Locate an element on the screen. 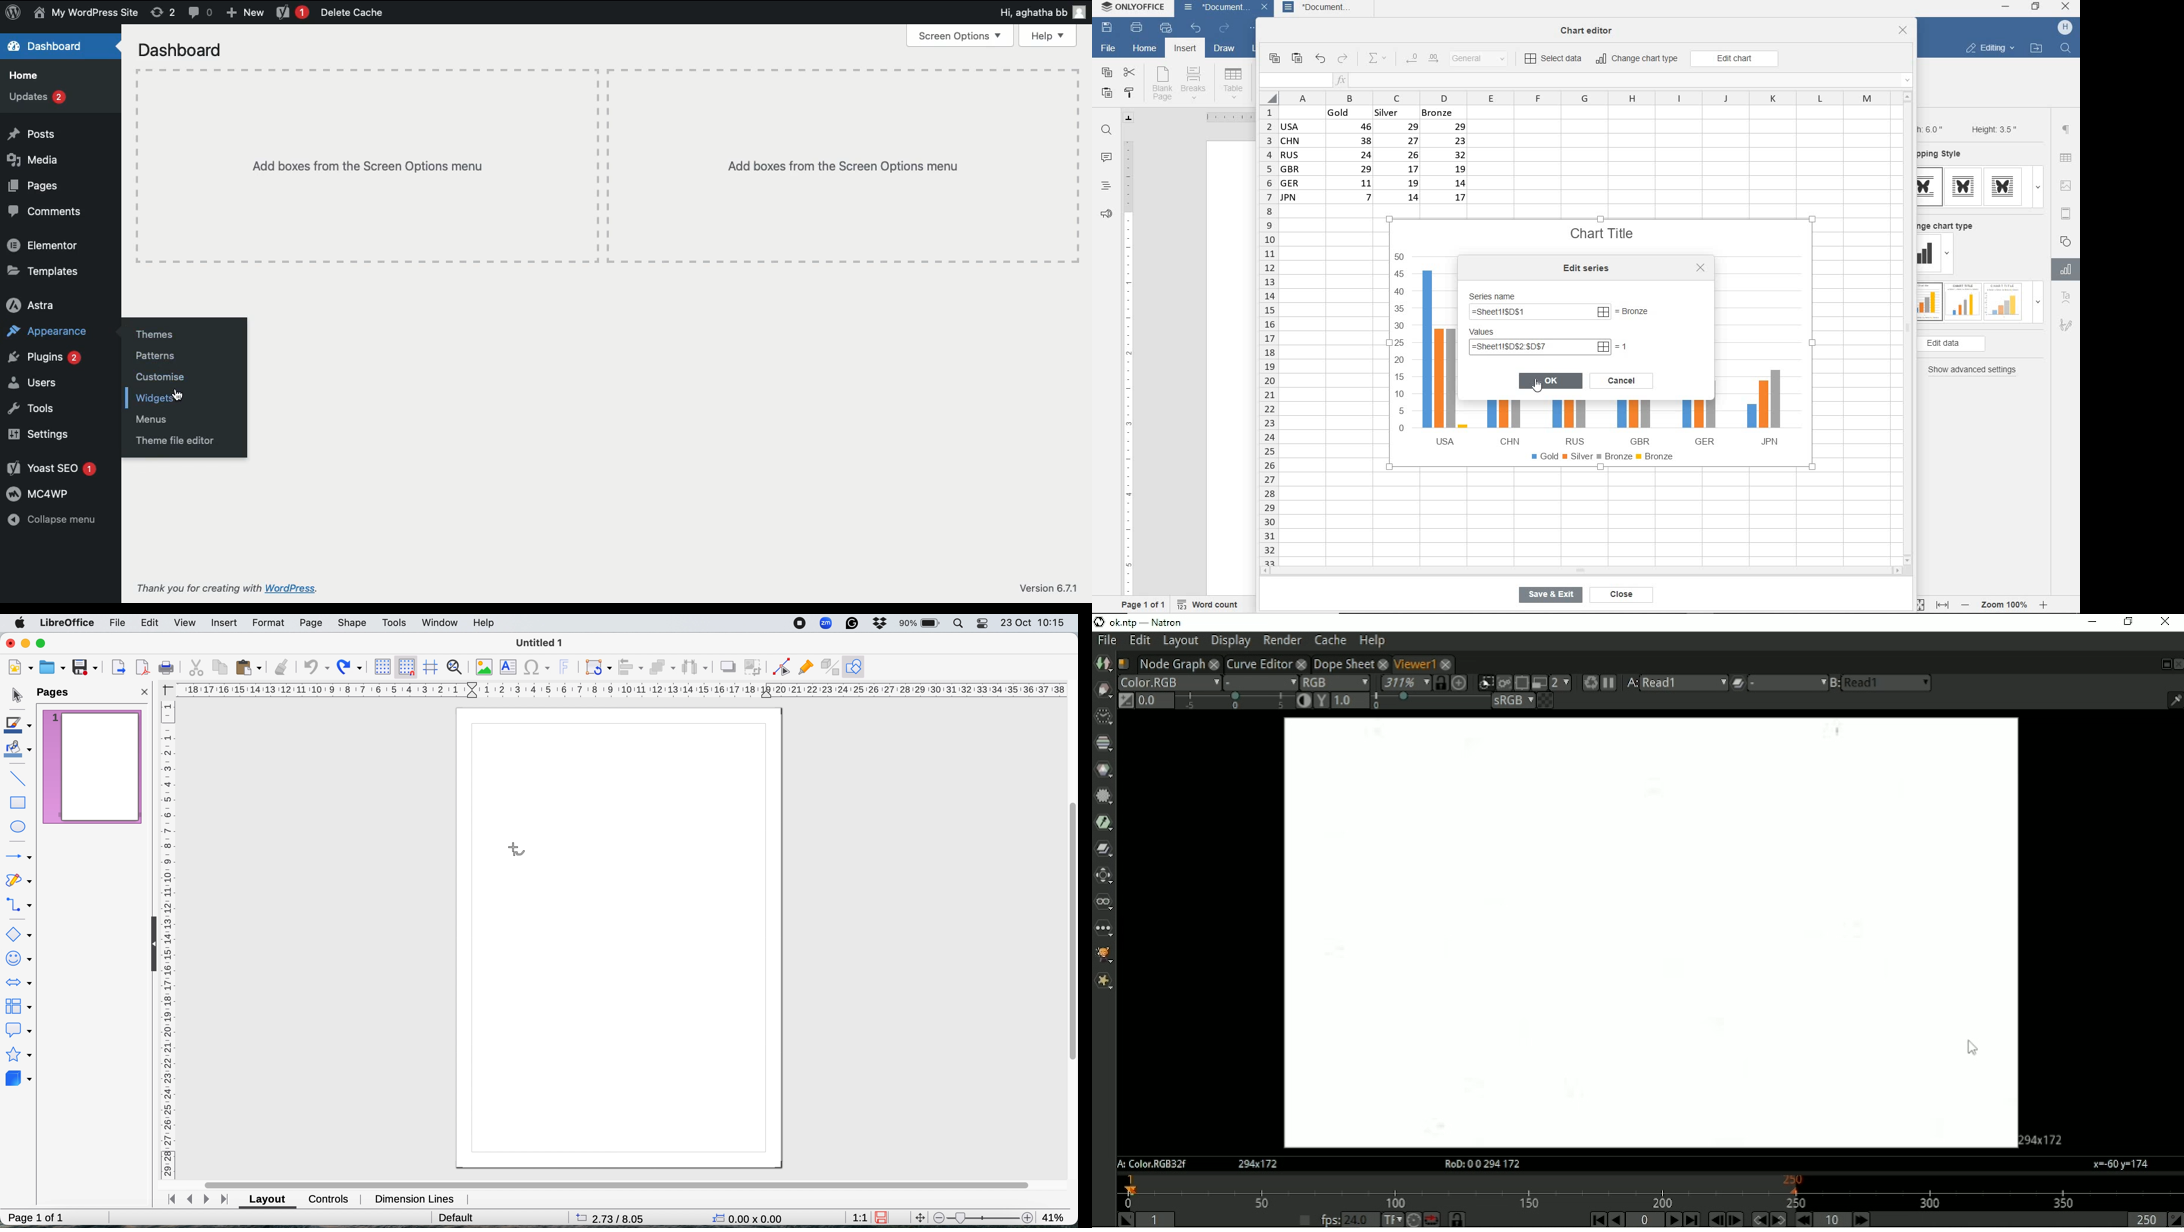  lines and arrows is located at coordinates (18, 856).